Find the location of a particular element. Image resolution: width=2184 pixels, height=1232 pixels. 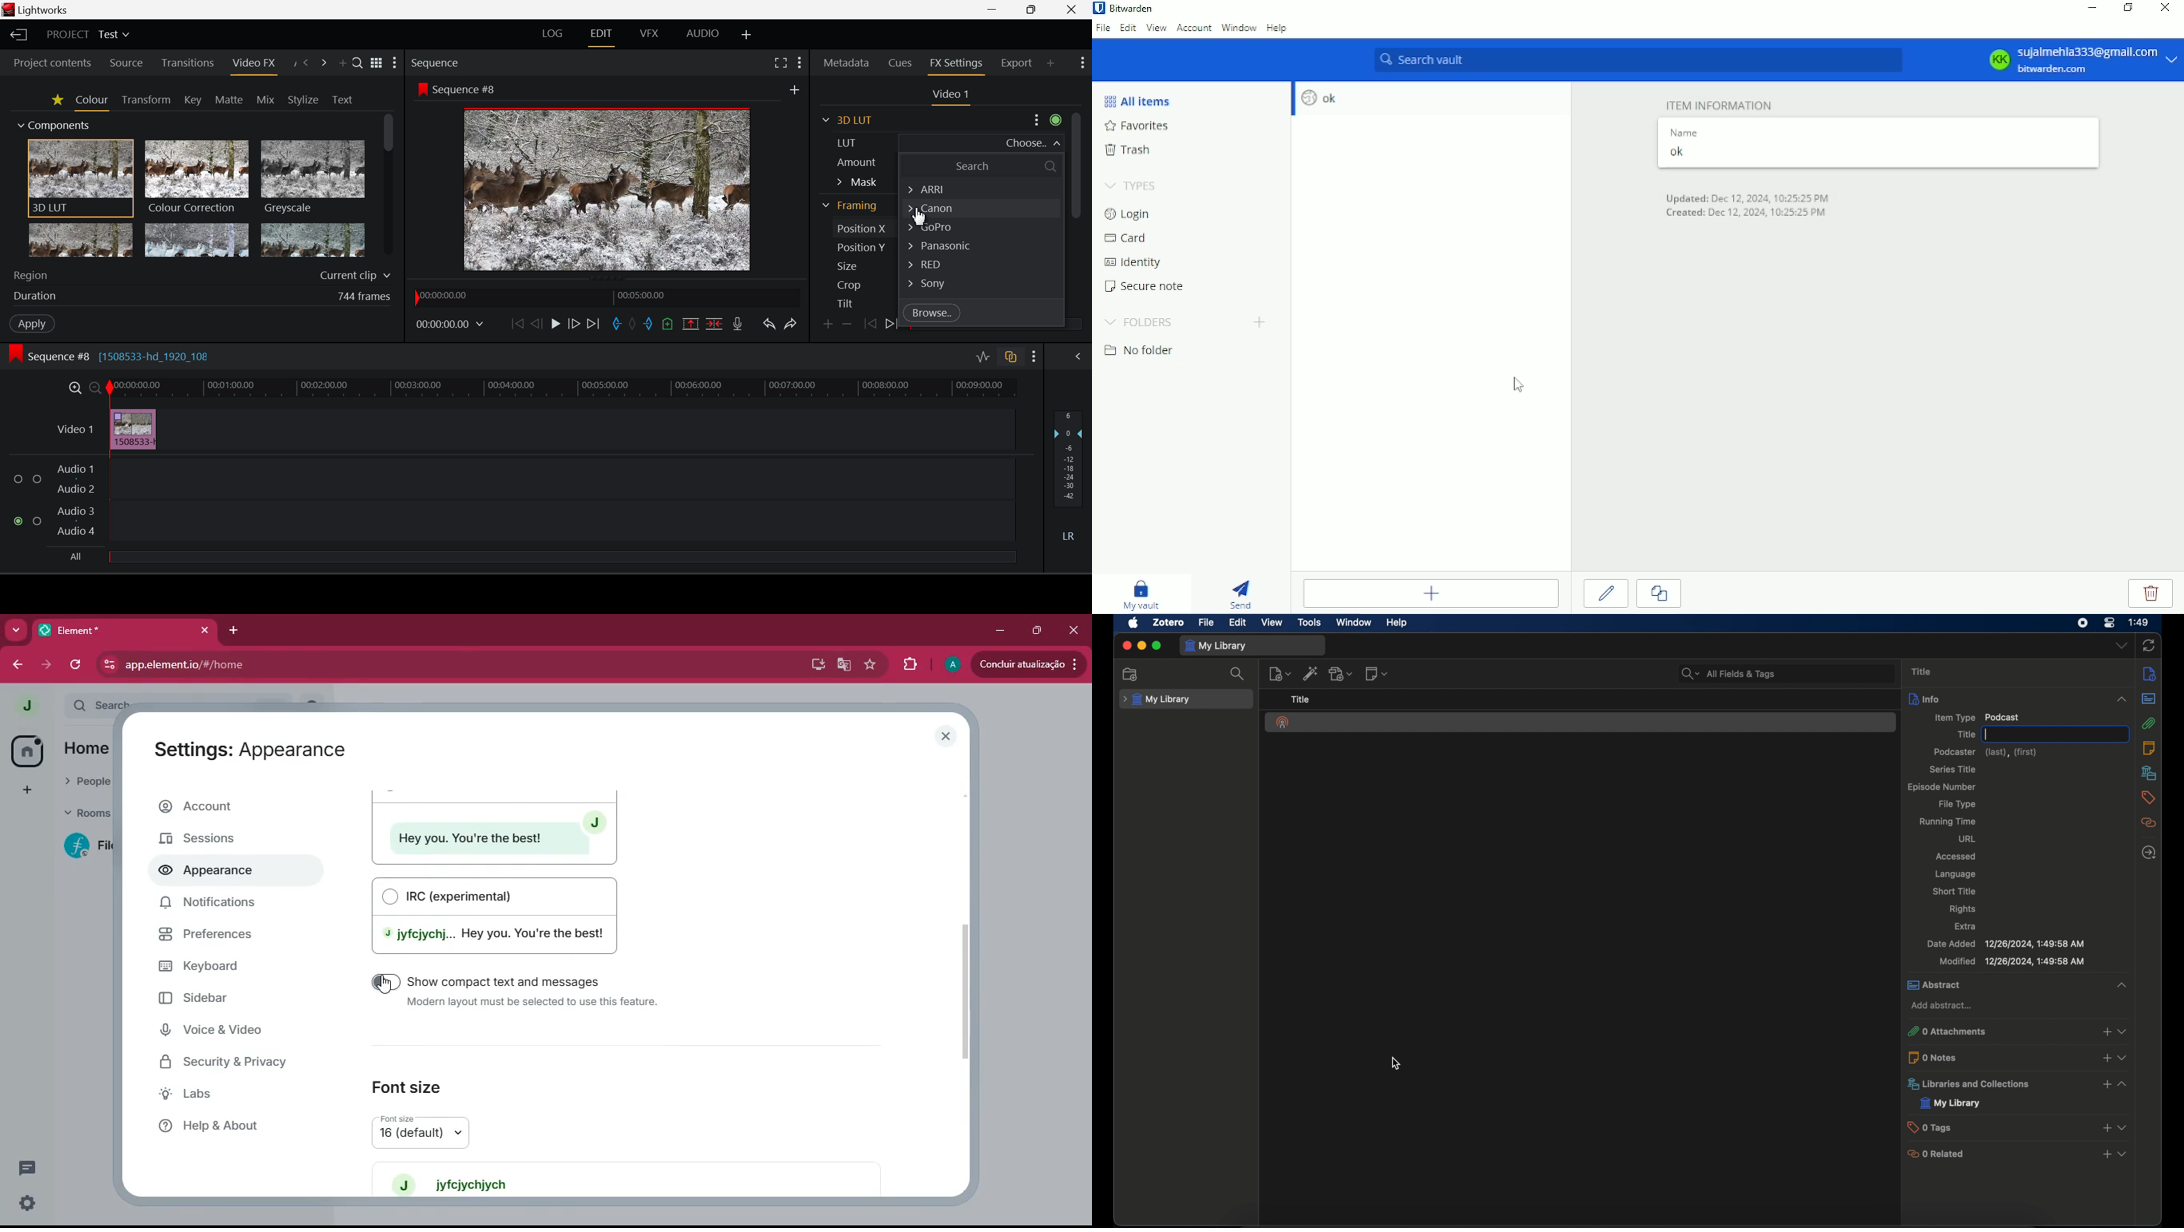

Audio 2 is located at coordinates (77, 490).